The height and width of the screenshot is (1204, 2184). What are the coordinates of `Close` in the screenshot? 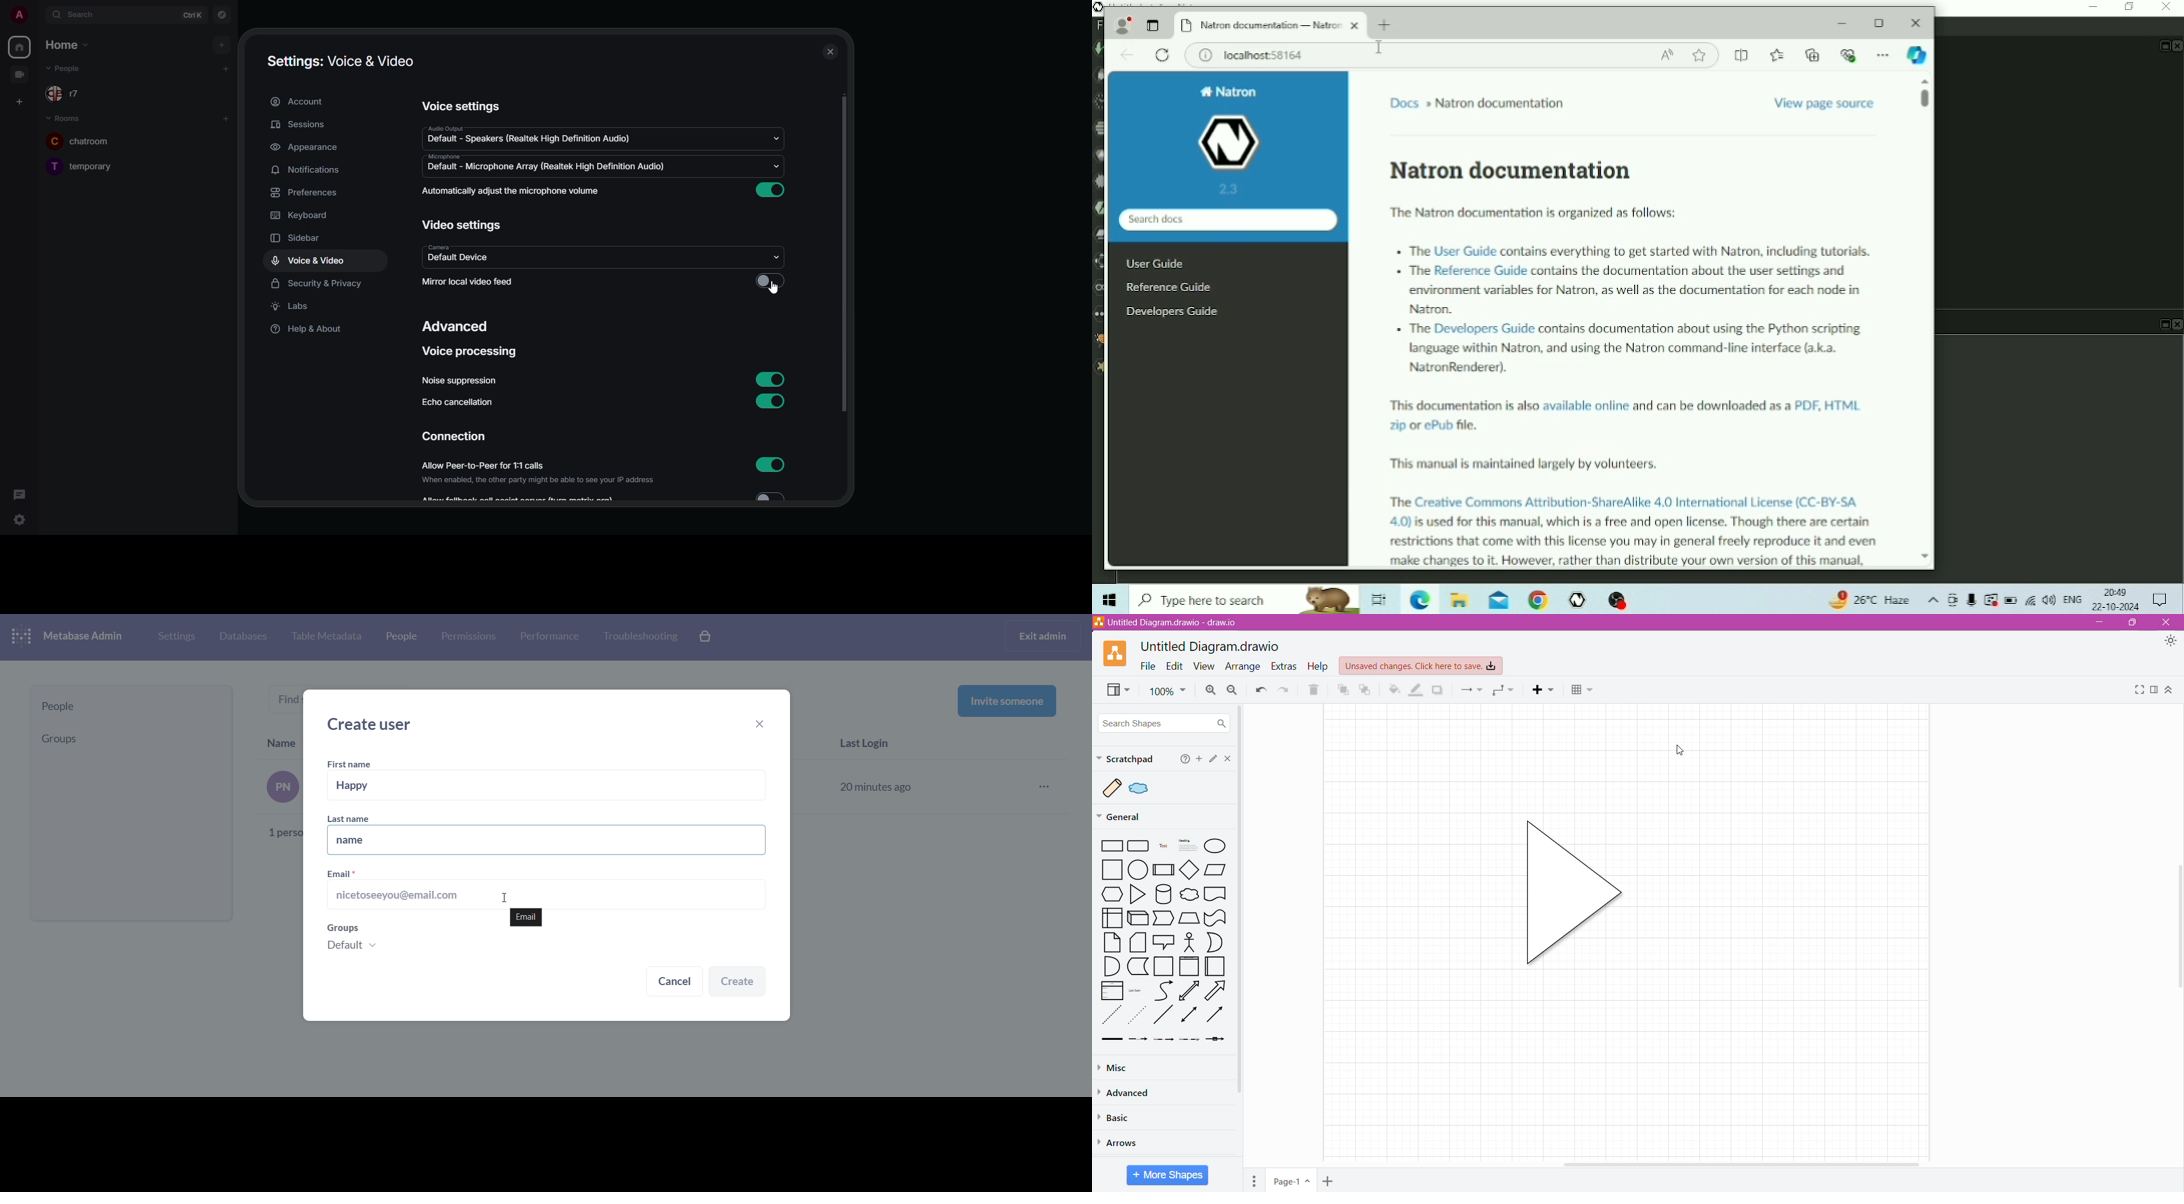 It's located at (2167, 622).